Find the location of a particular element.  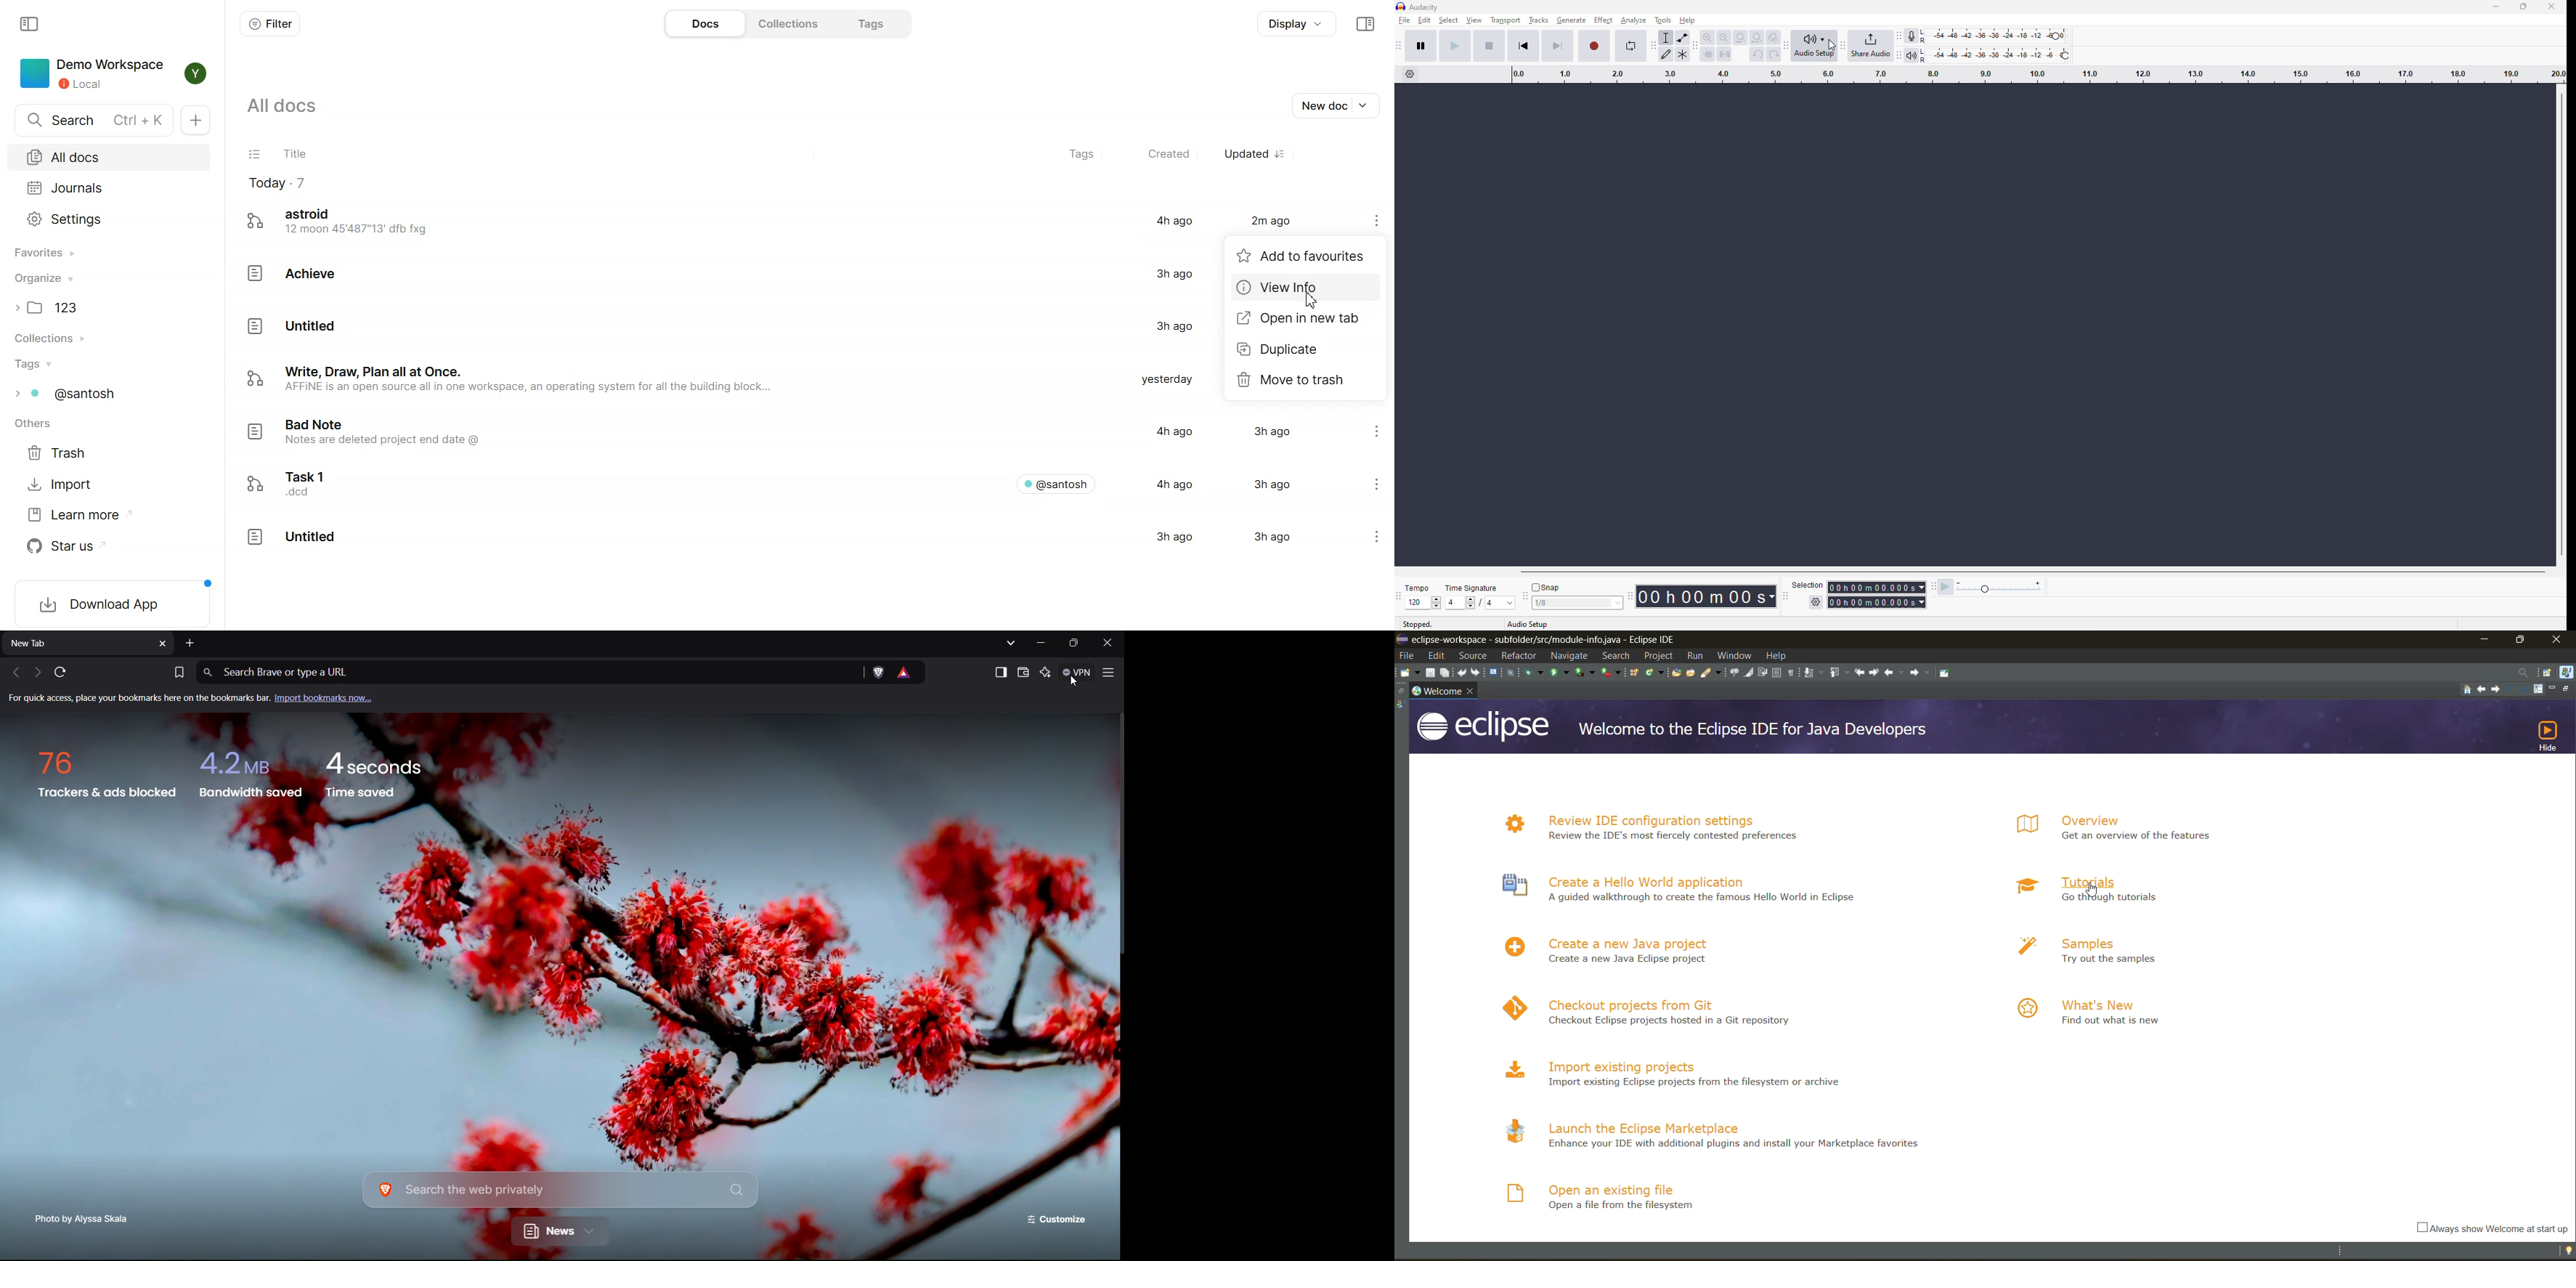

edit is located at coordinates (1422, 21).